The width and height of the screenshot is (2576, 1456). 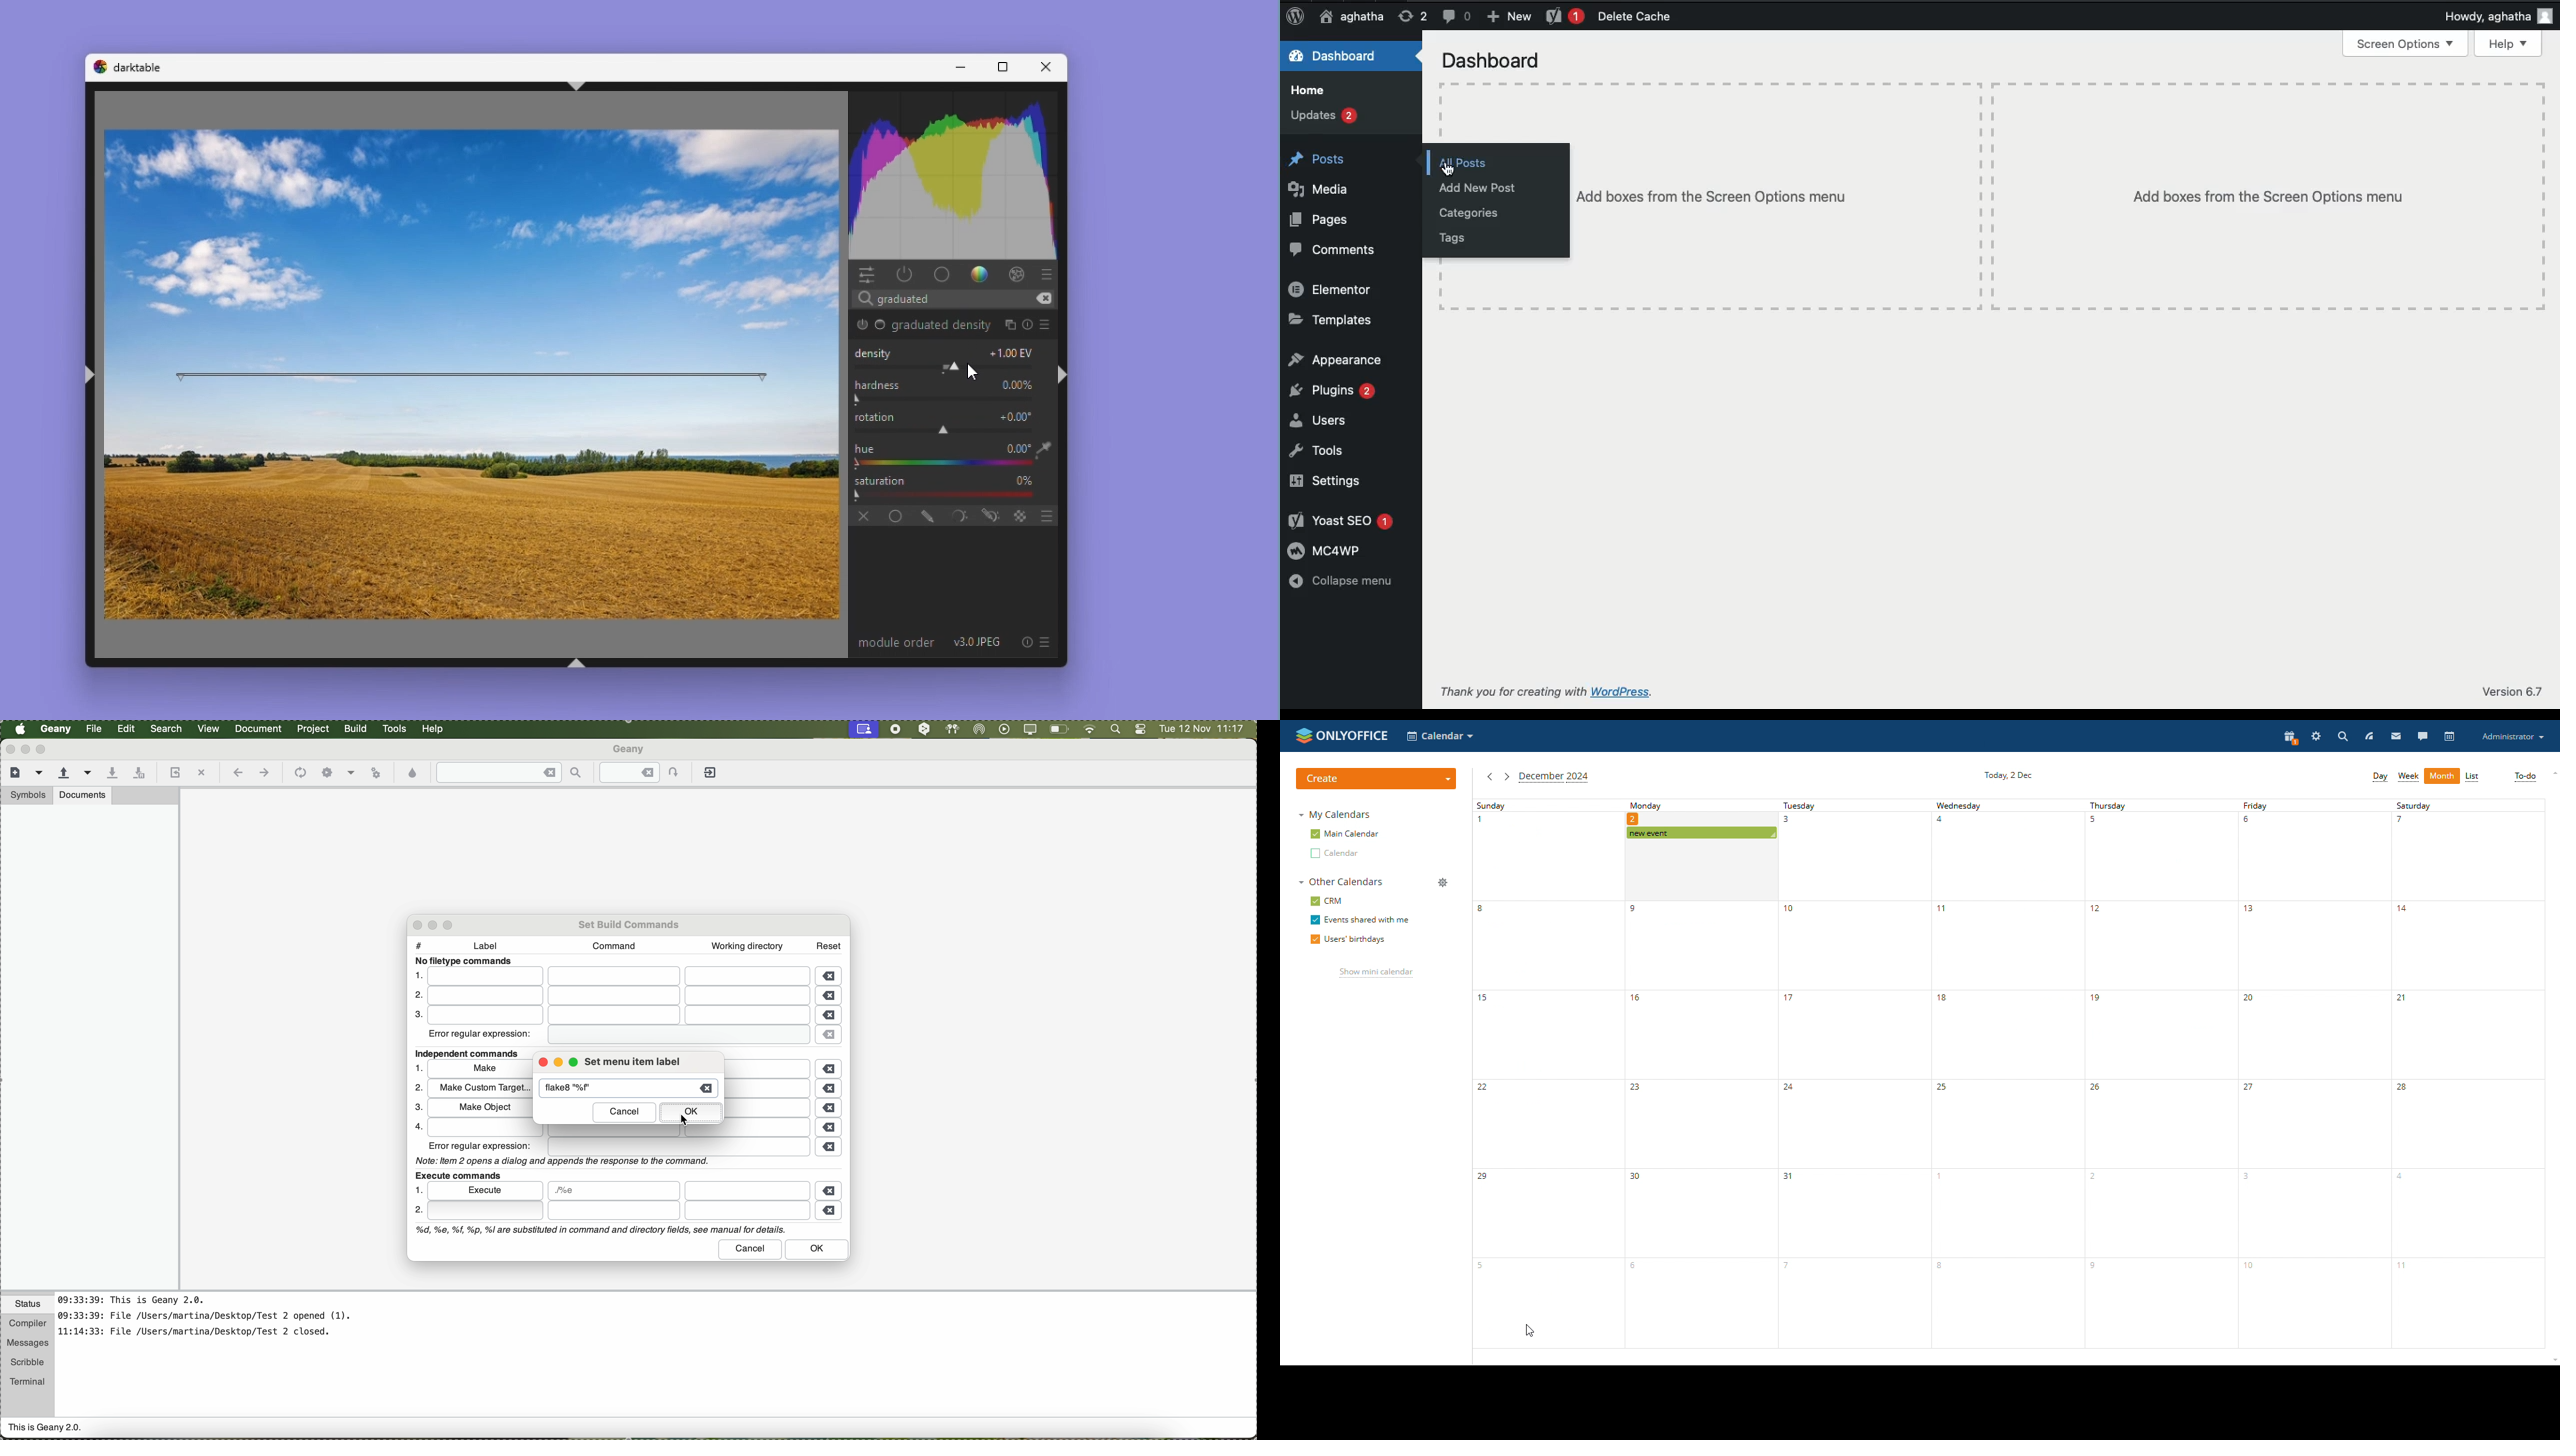 I want to click on Messages, so click(x=1457, y=16).